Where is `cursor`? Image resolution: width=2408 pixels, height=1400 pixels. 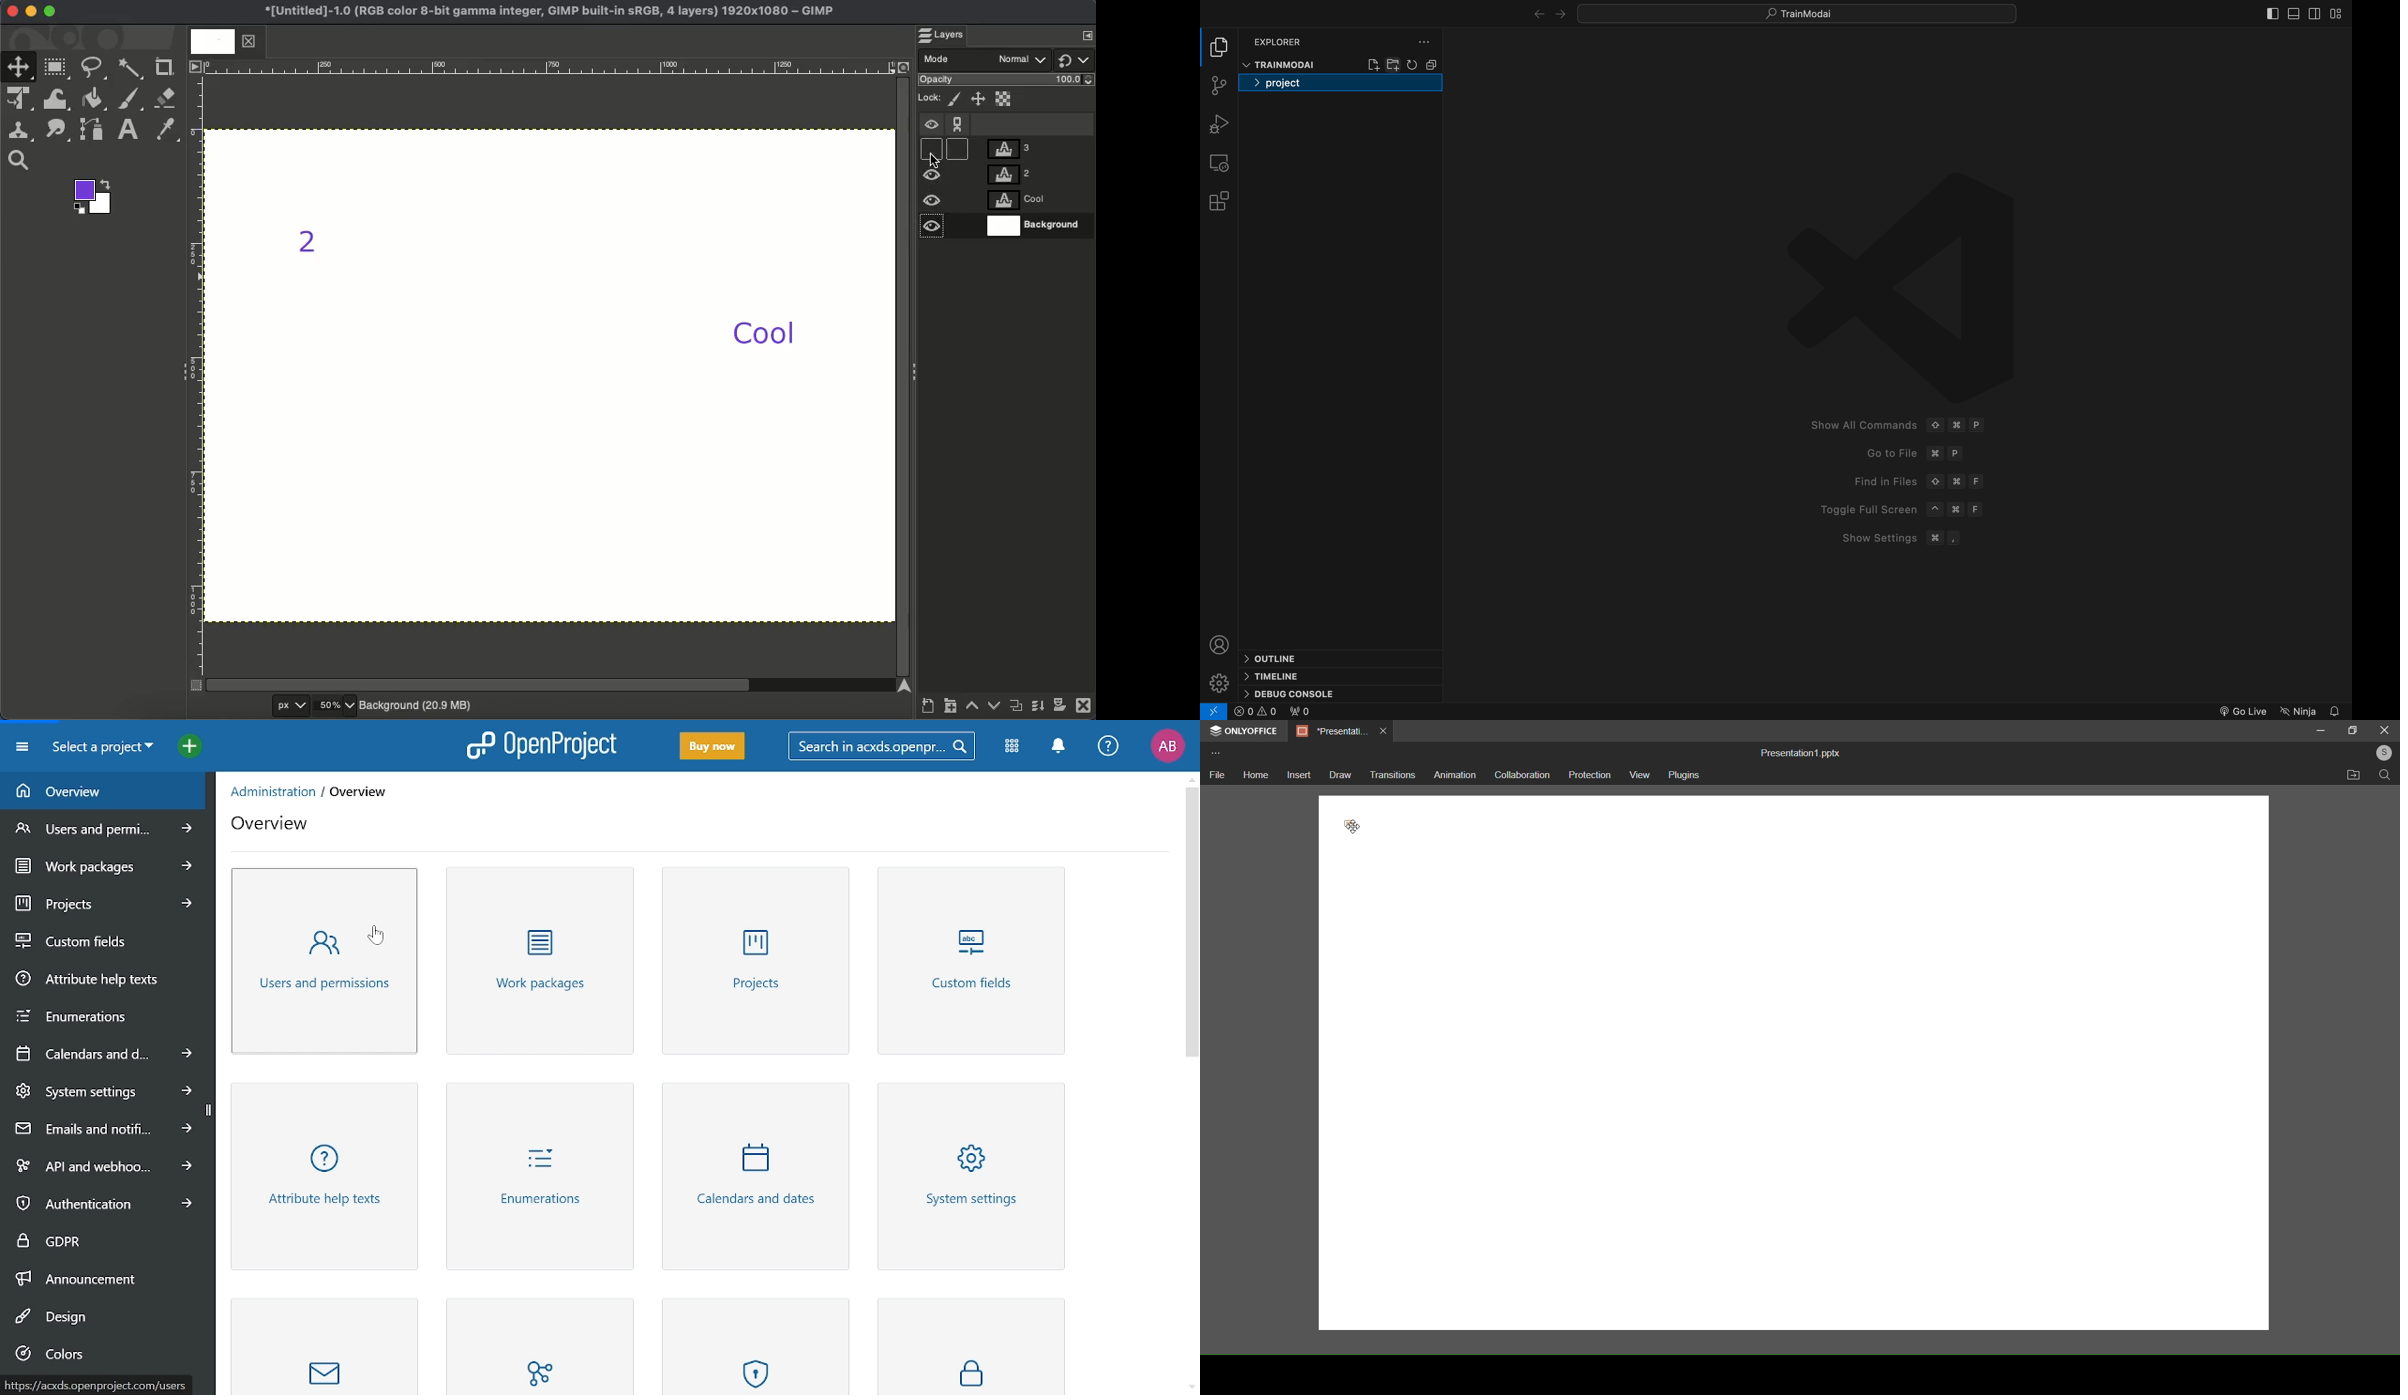
cursor is located at coordinates (1357, 824).